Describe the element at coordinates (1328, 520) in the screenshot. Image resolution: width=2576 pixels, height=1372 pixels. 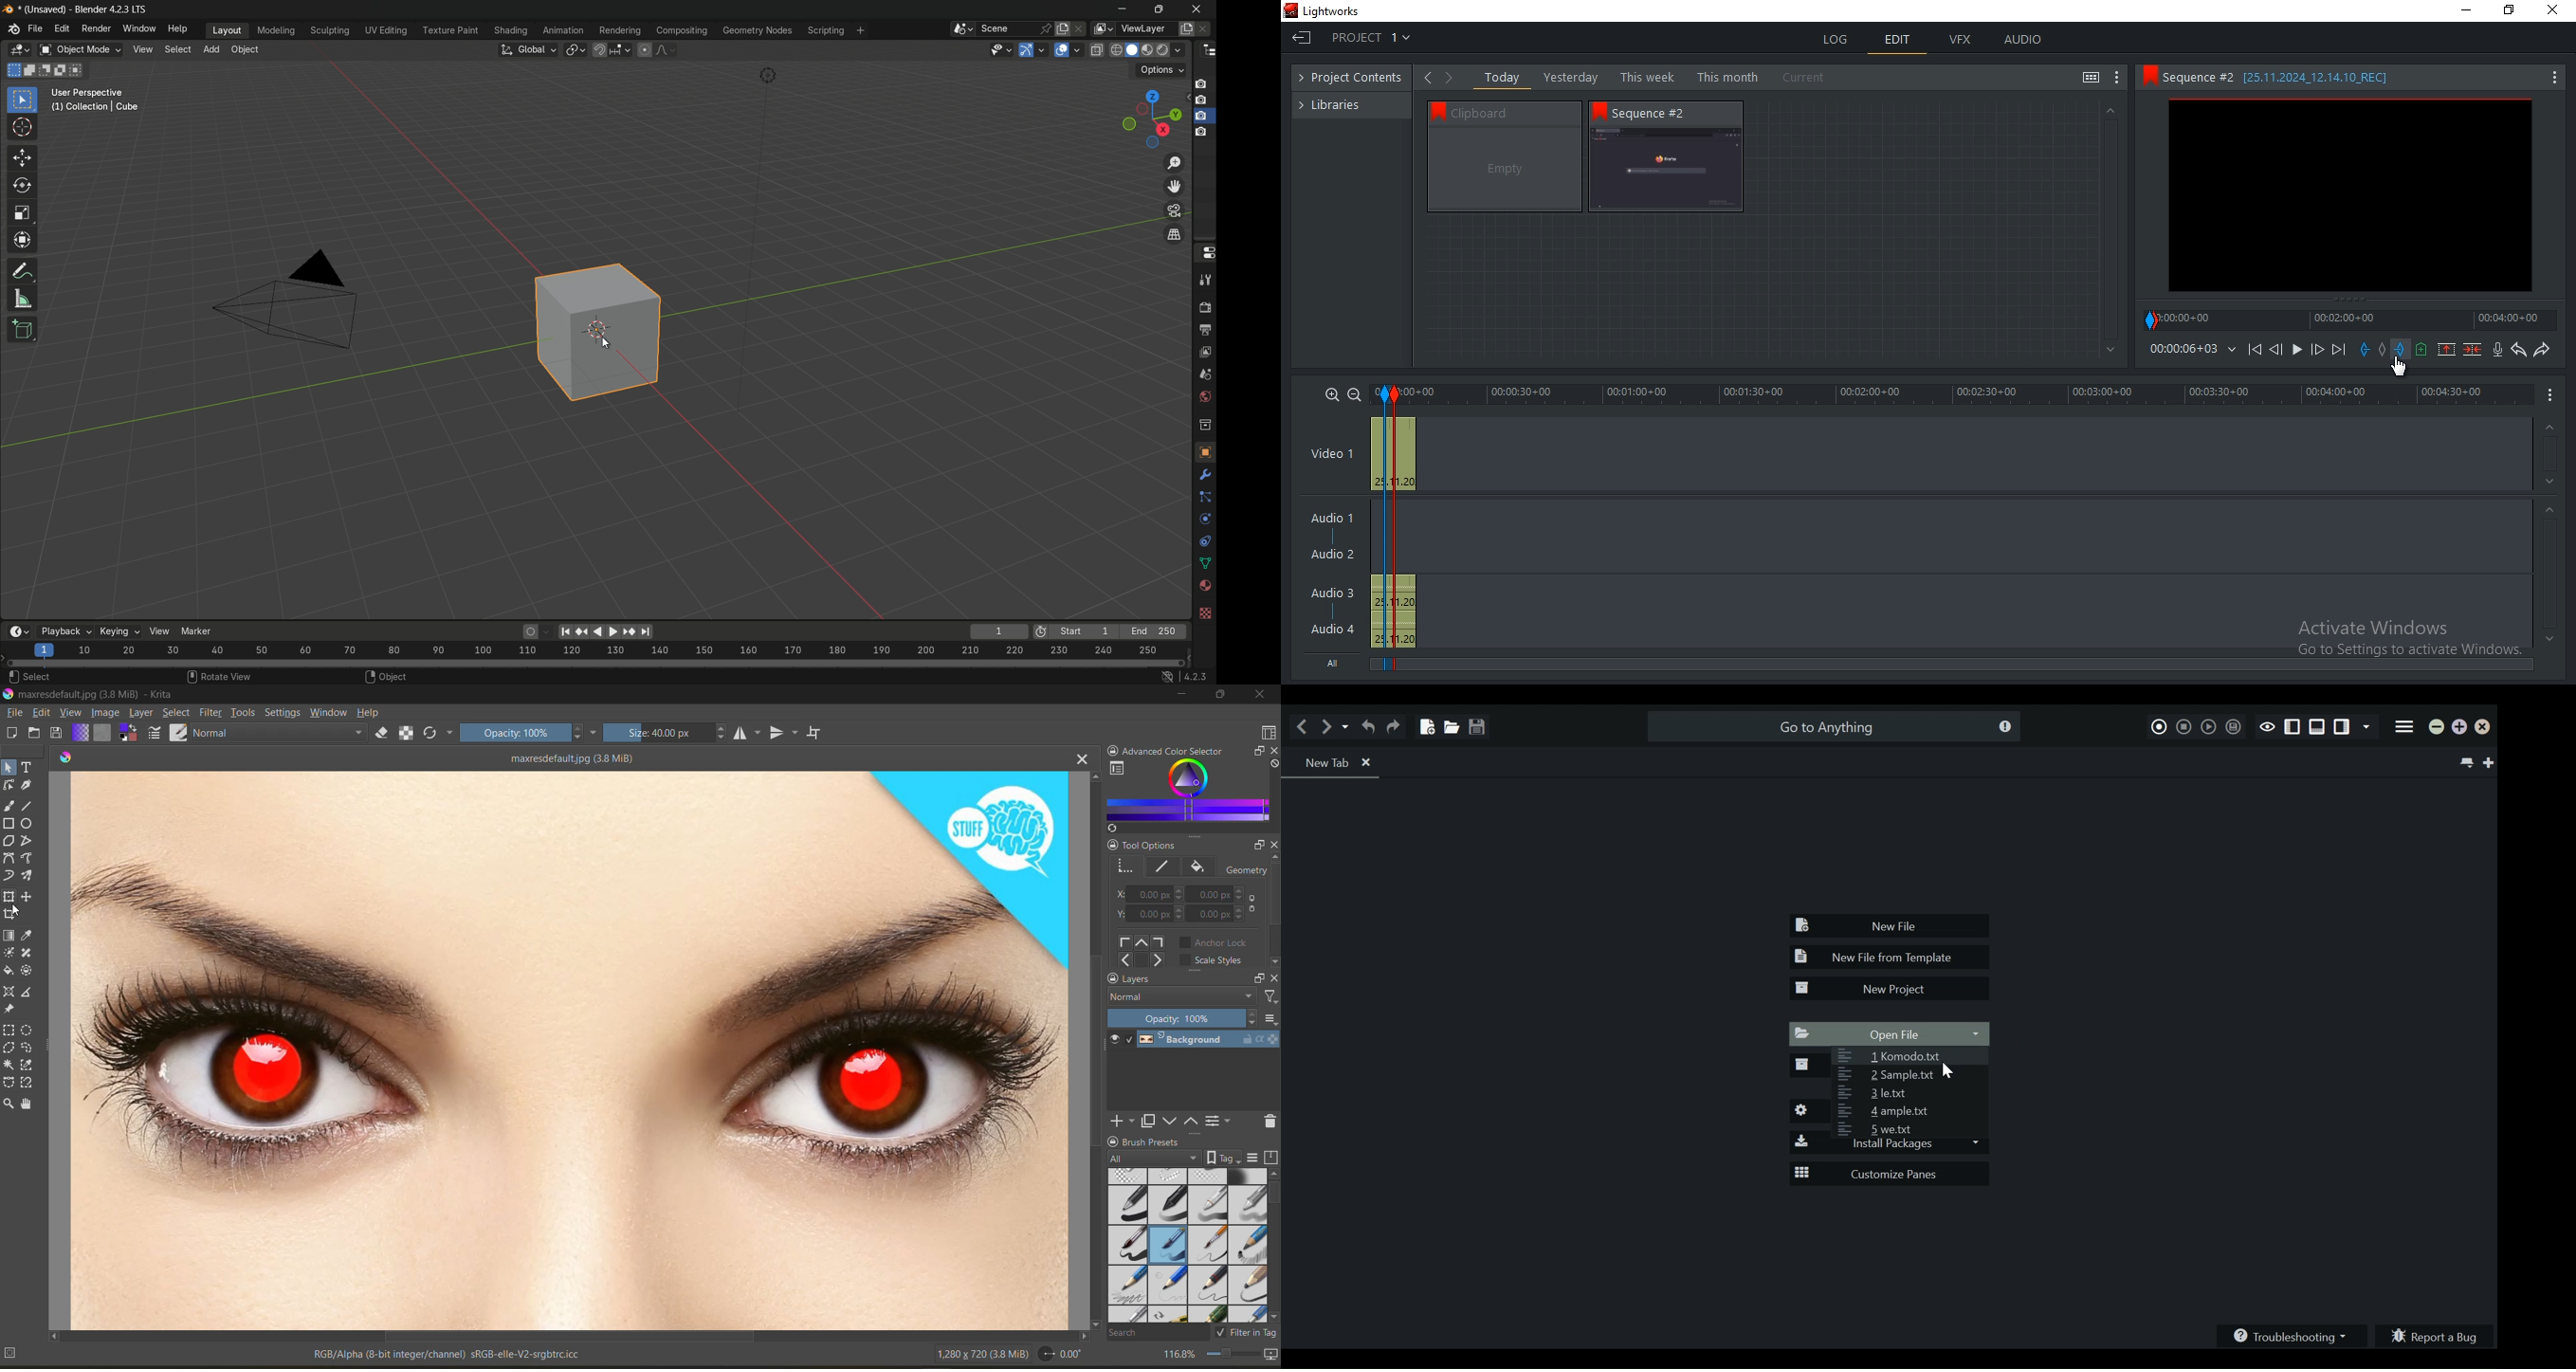
I see `Audio 1` at that location.